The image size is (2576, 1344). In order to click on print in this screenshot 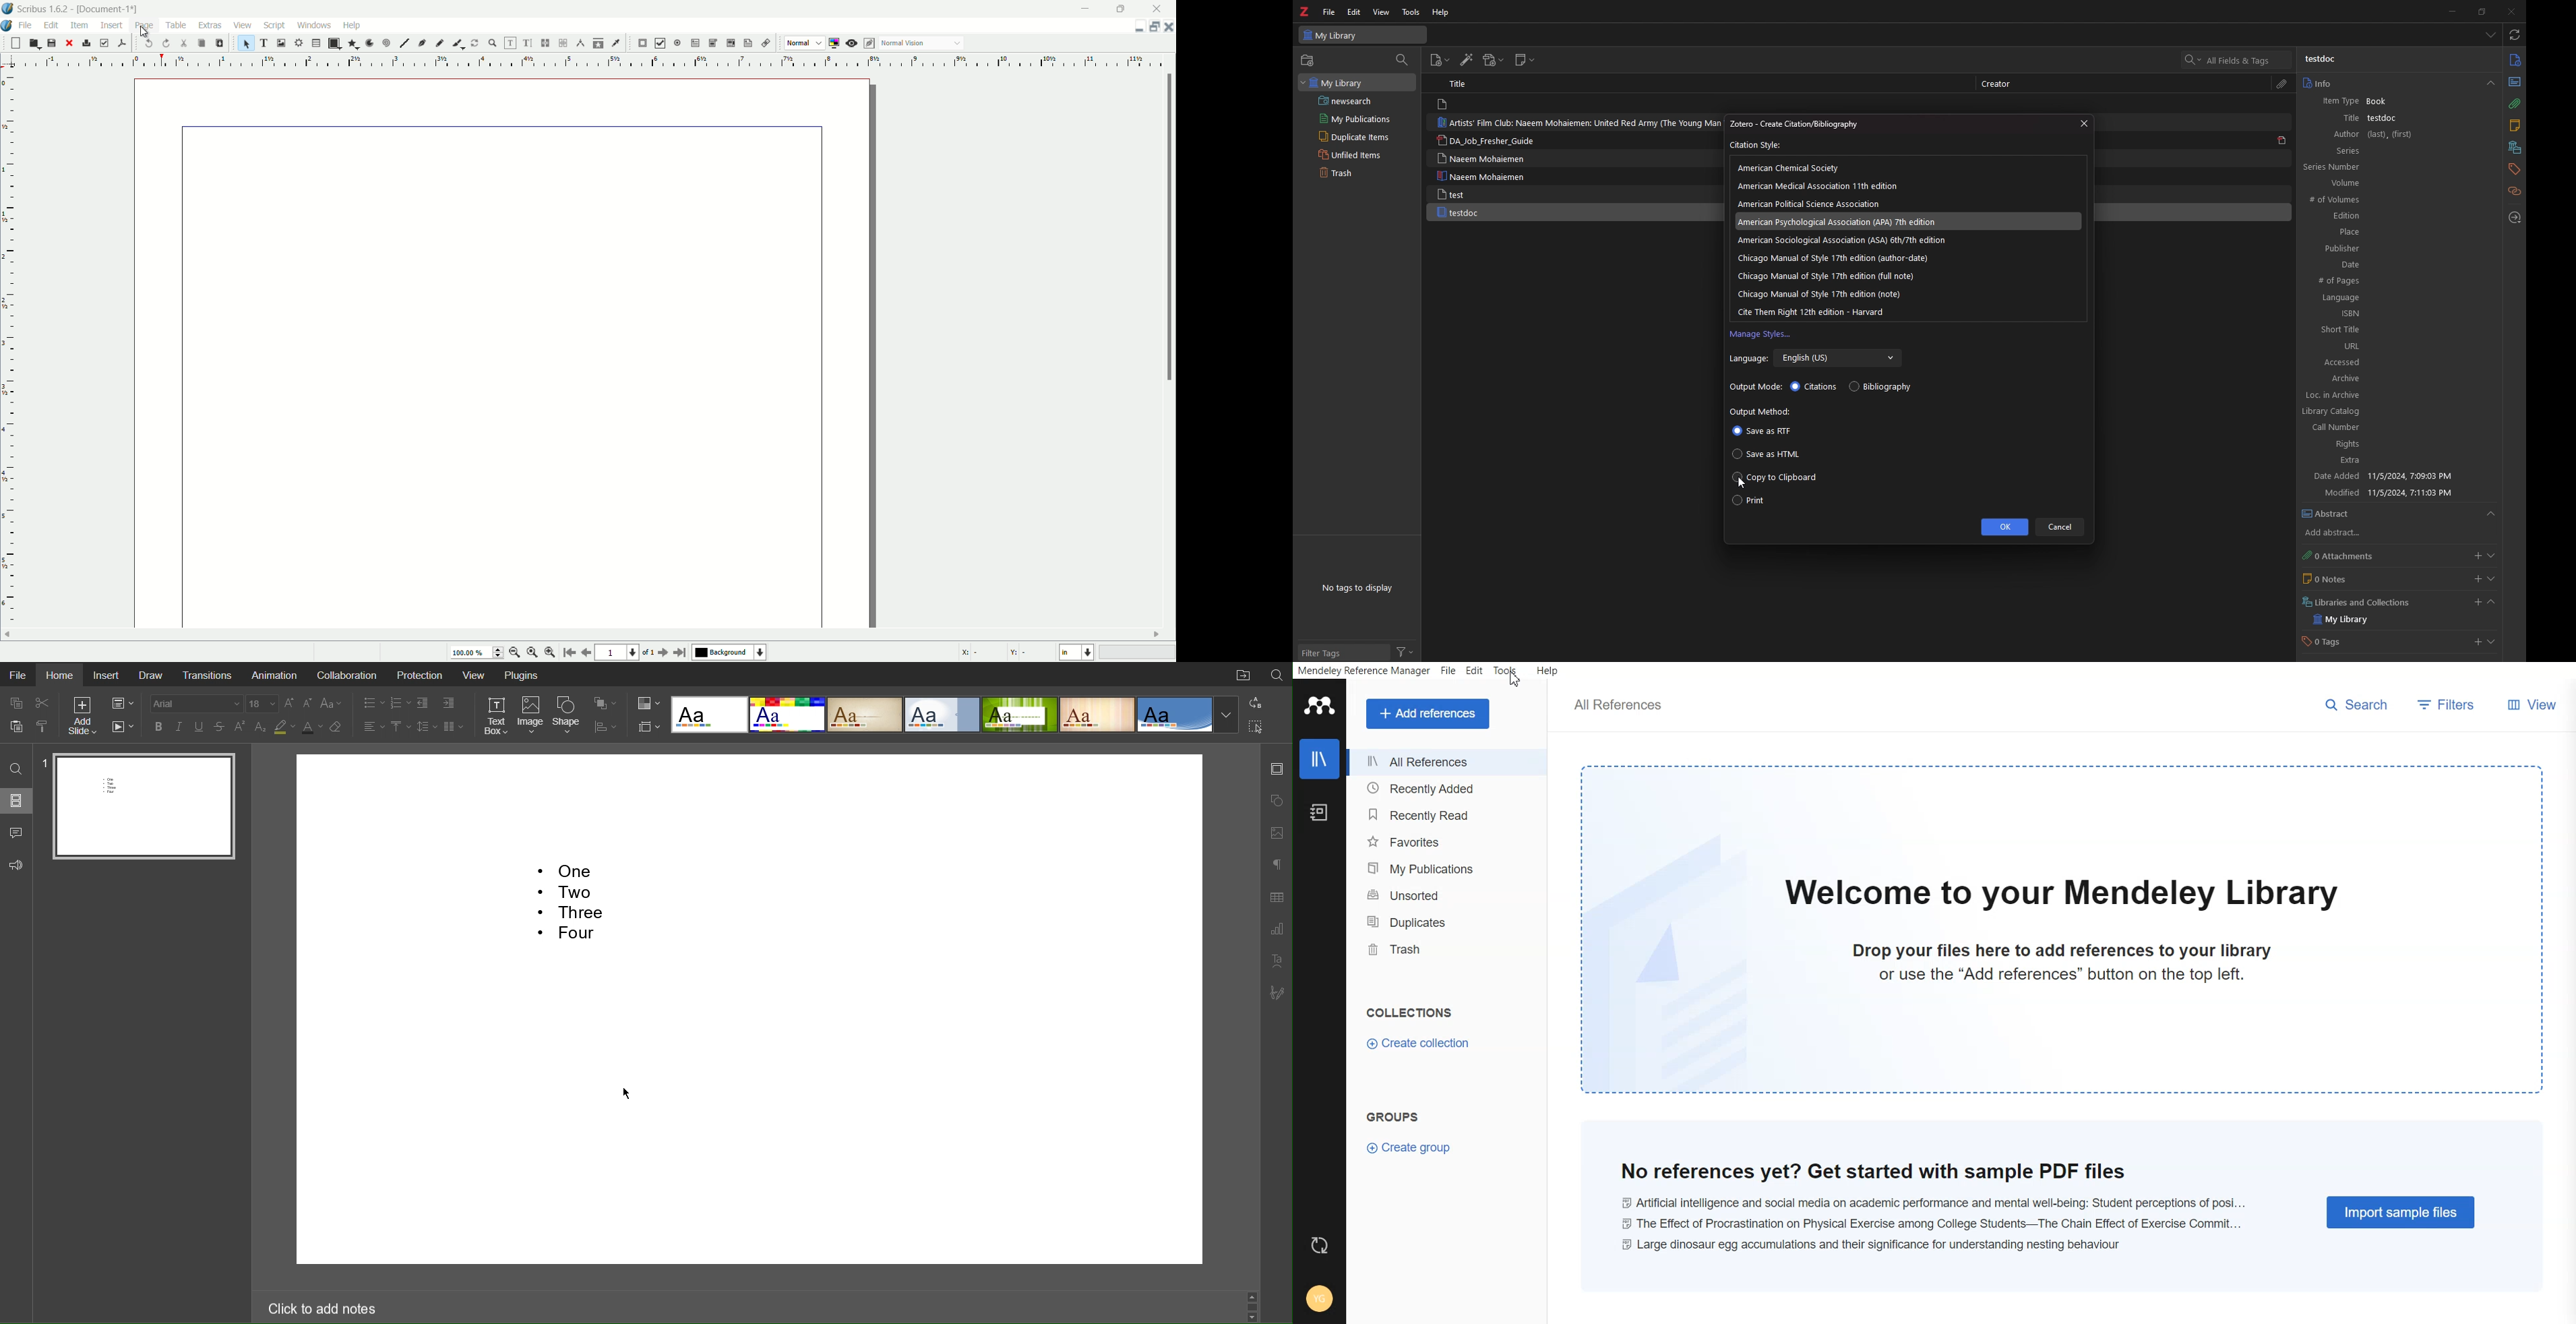, I will do `click(86, 43)`.